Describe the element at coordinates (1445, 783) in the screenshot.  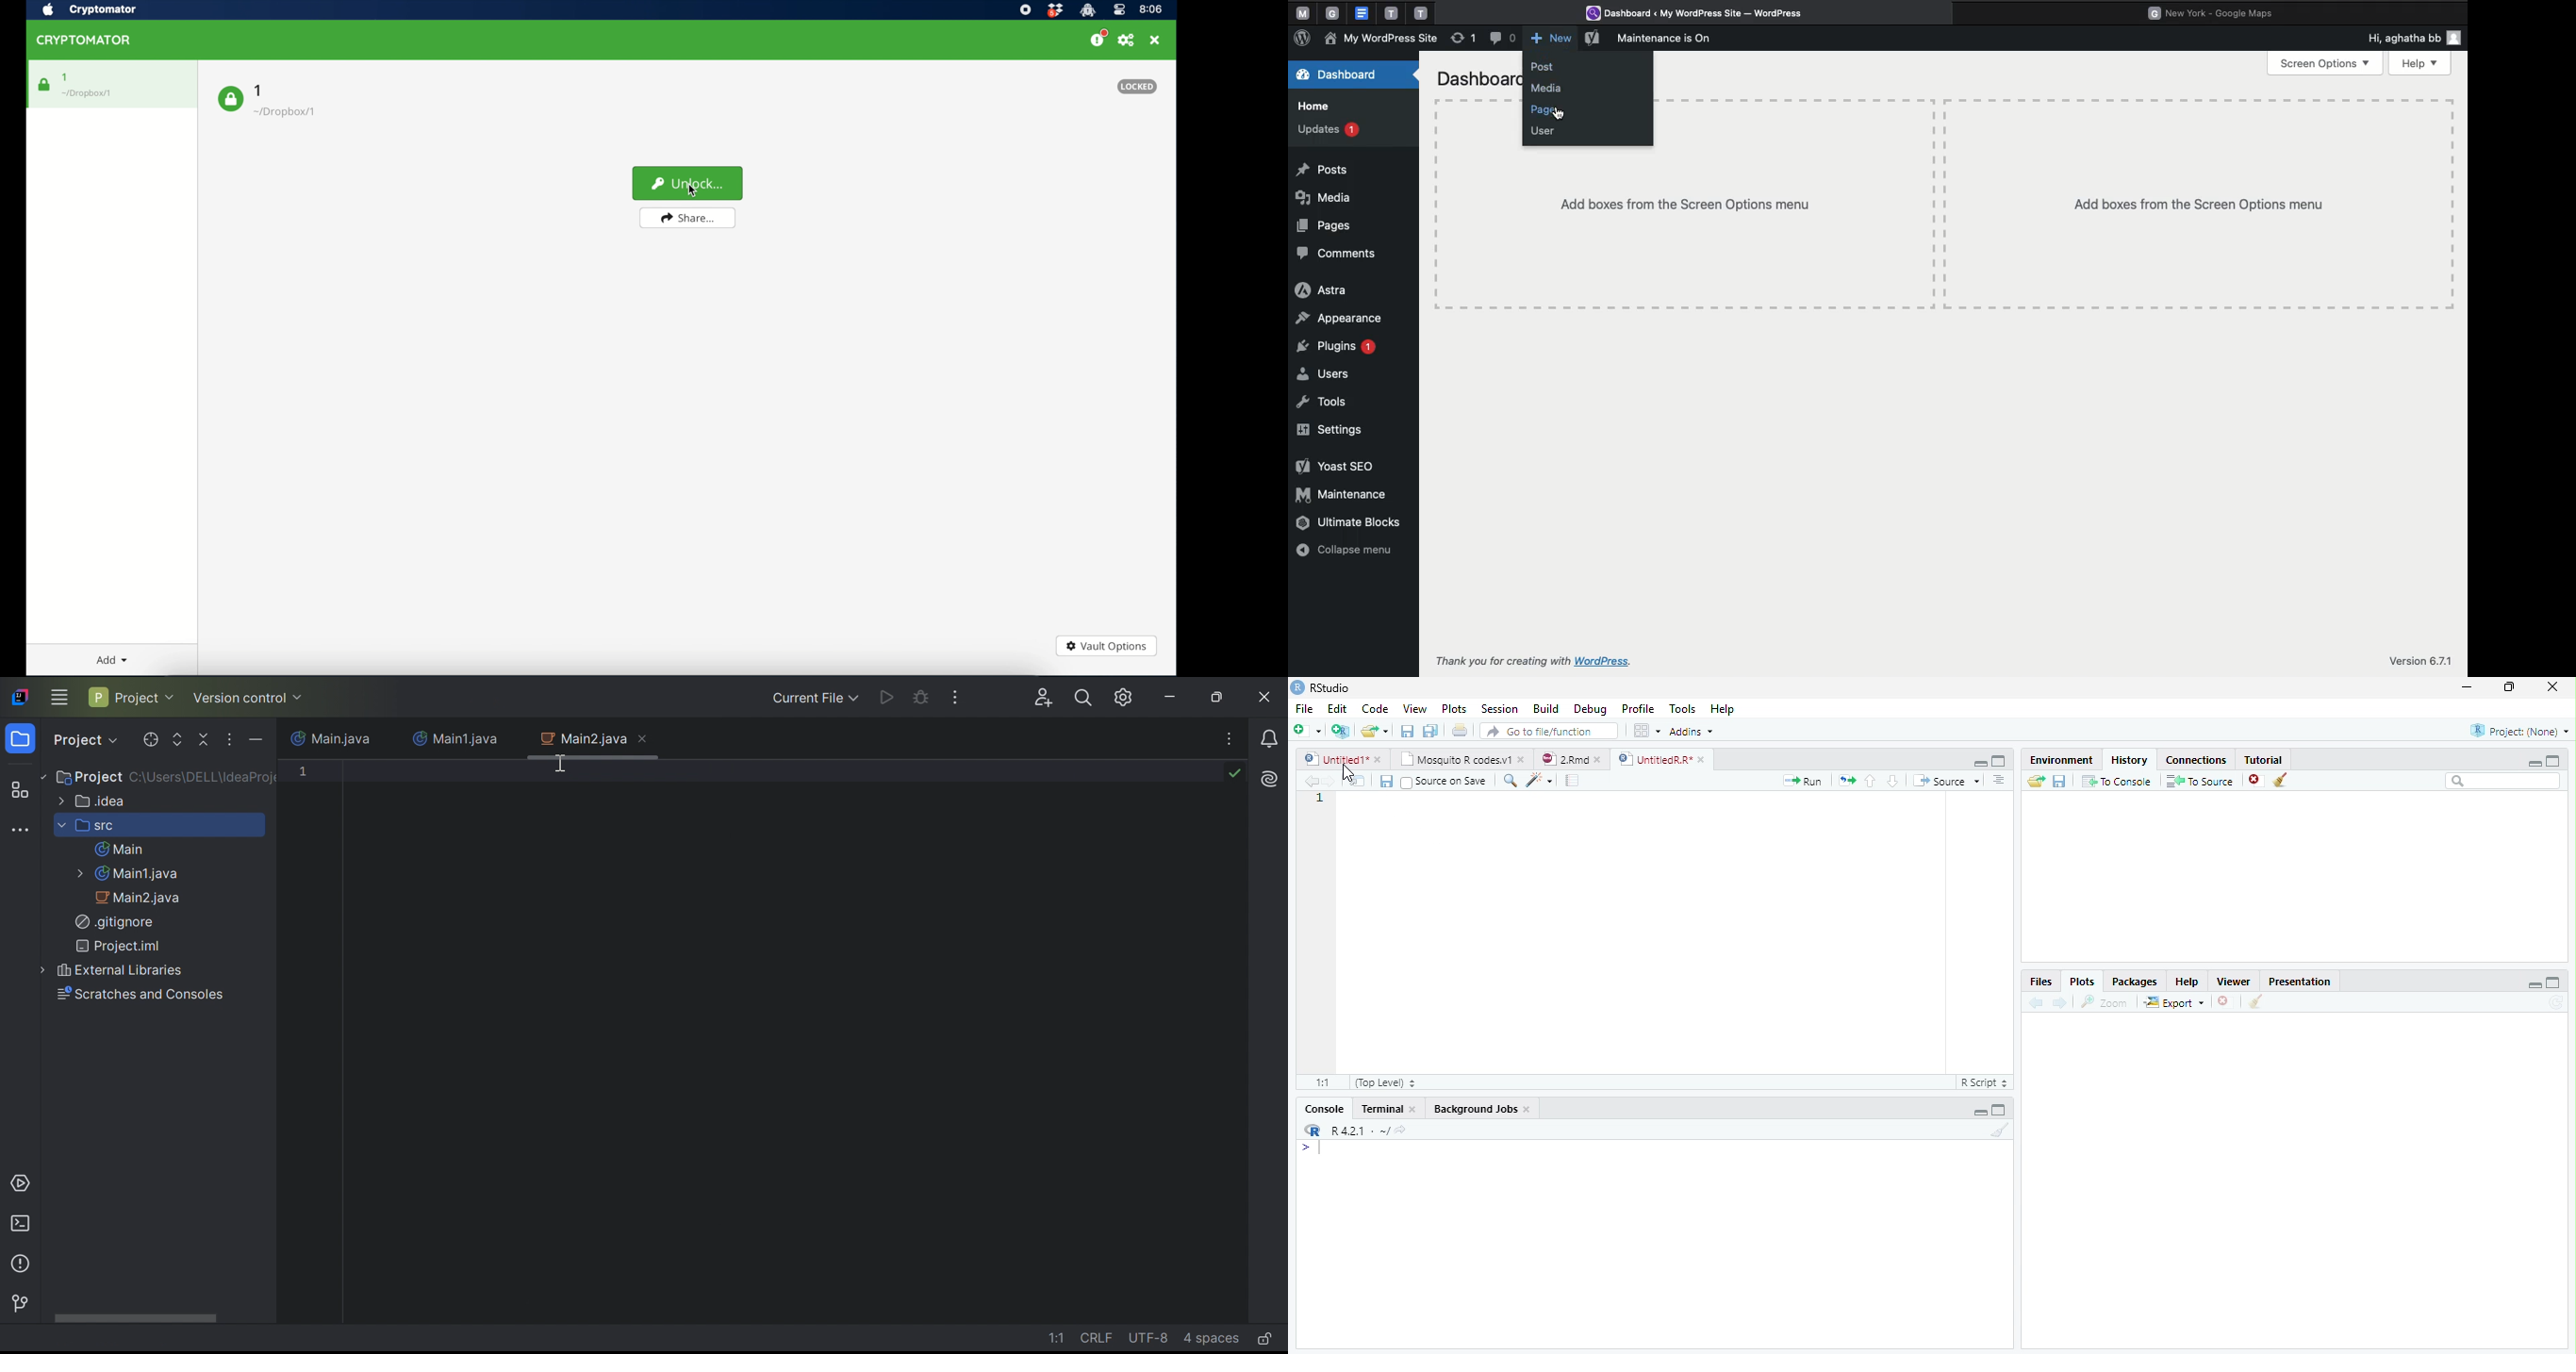
I see `Source on Save` at that location.